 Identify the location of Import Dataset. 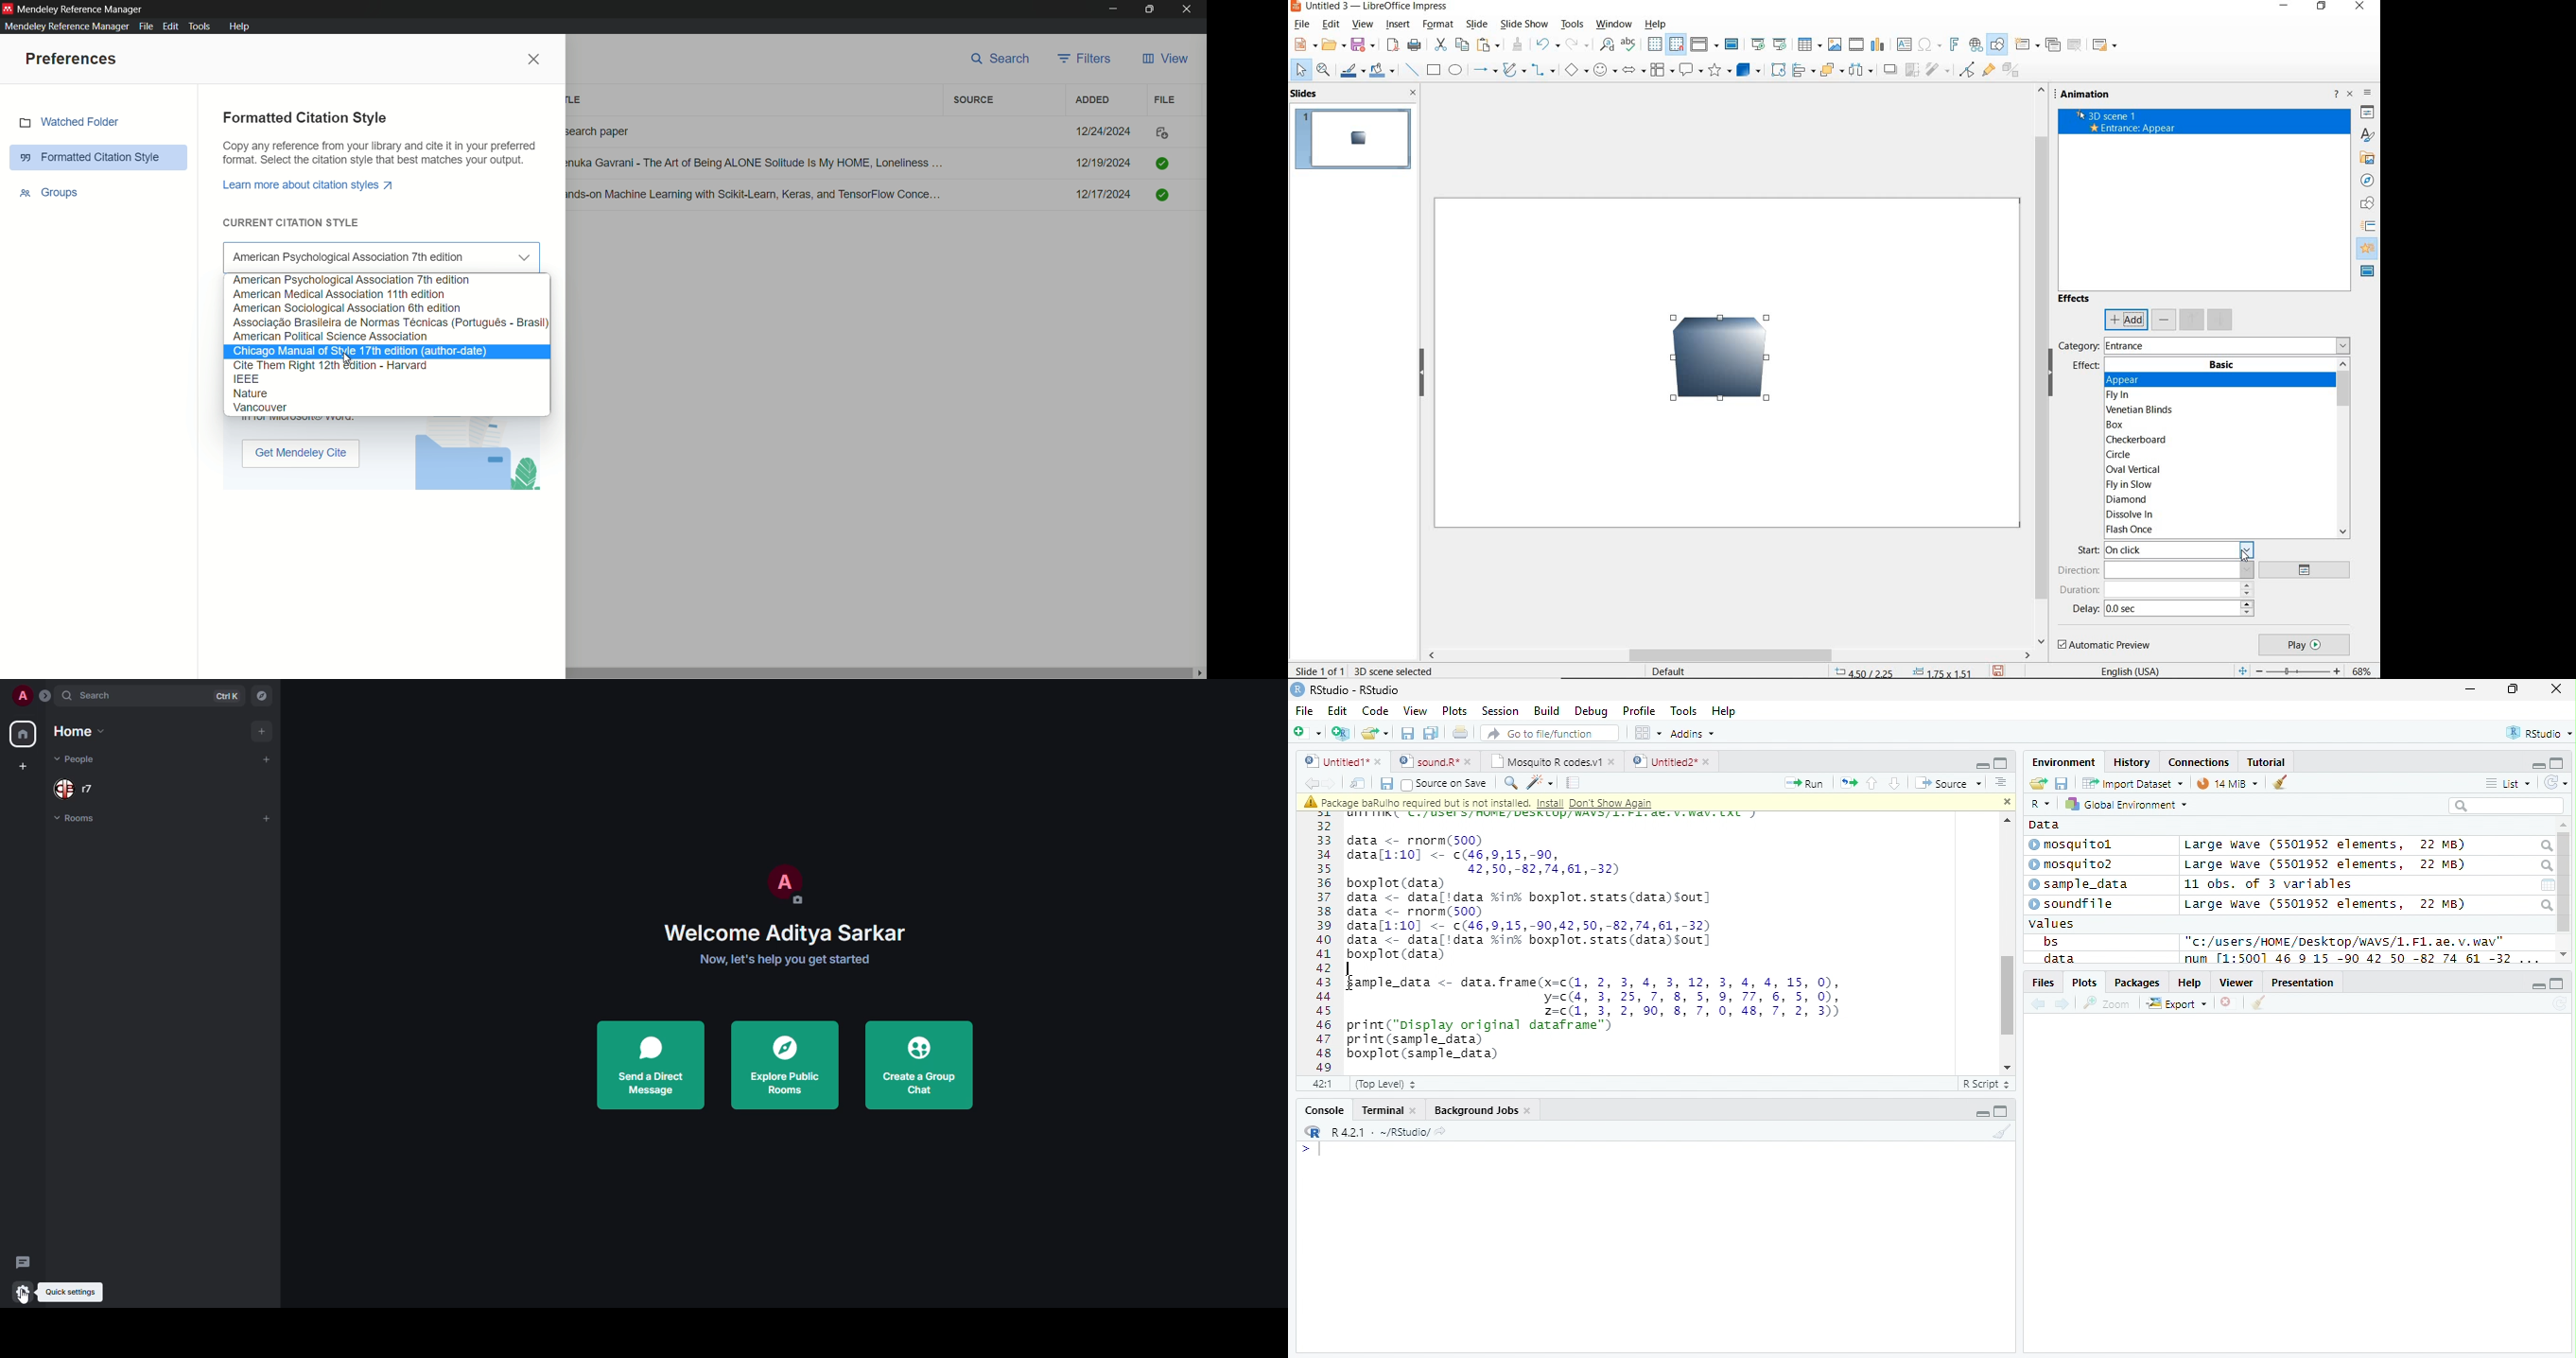
(2132, 784).